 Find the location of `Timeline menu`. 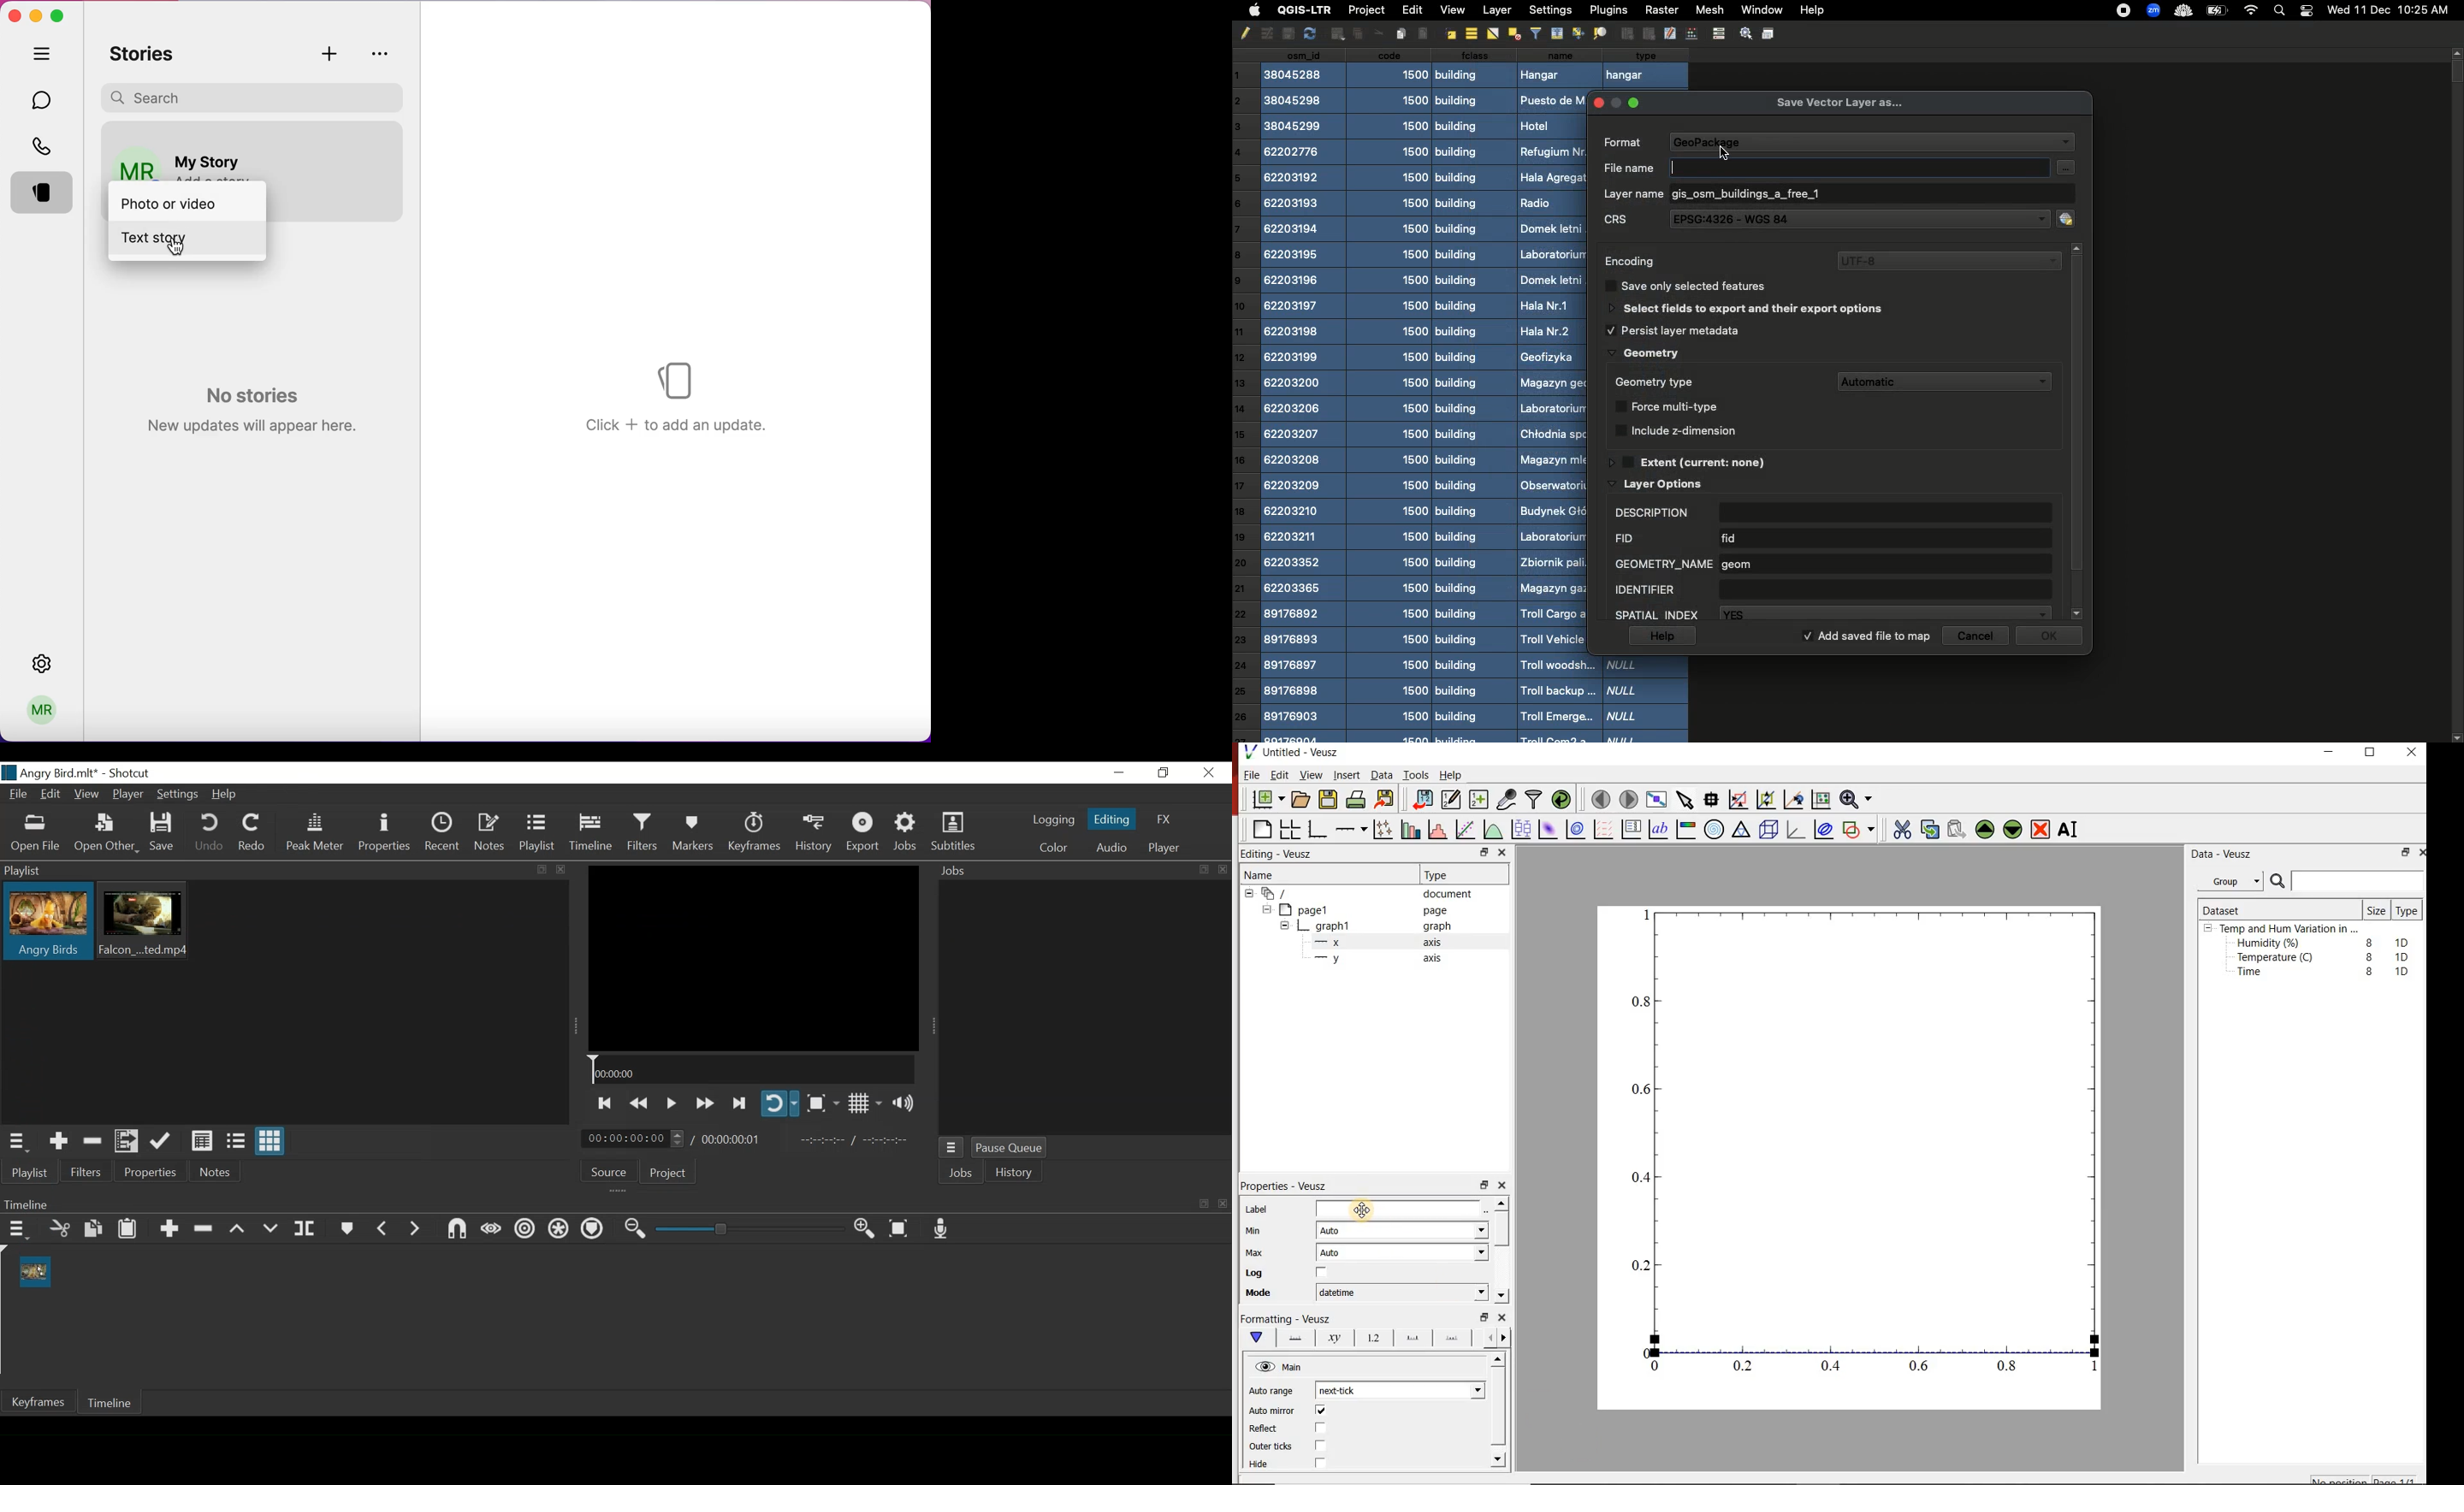

Timeline menu is located at coordinates (17, 1229).